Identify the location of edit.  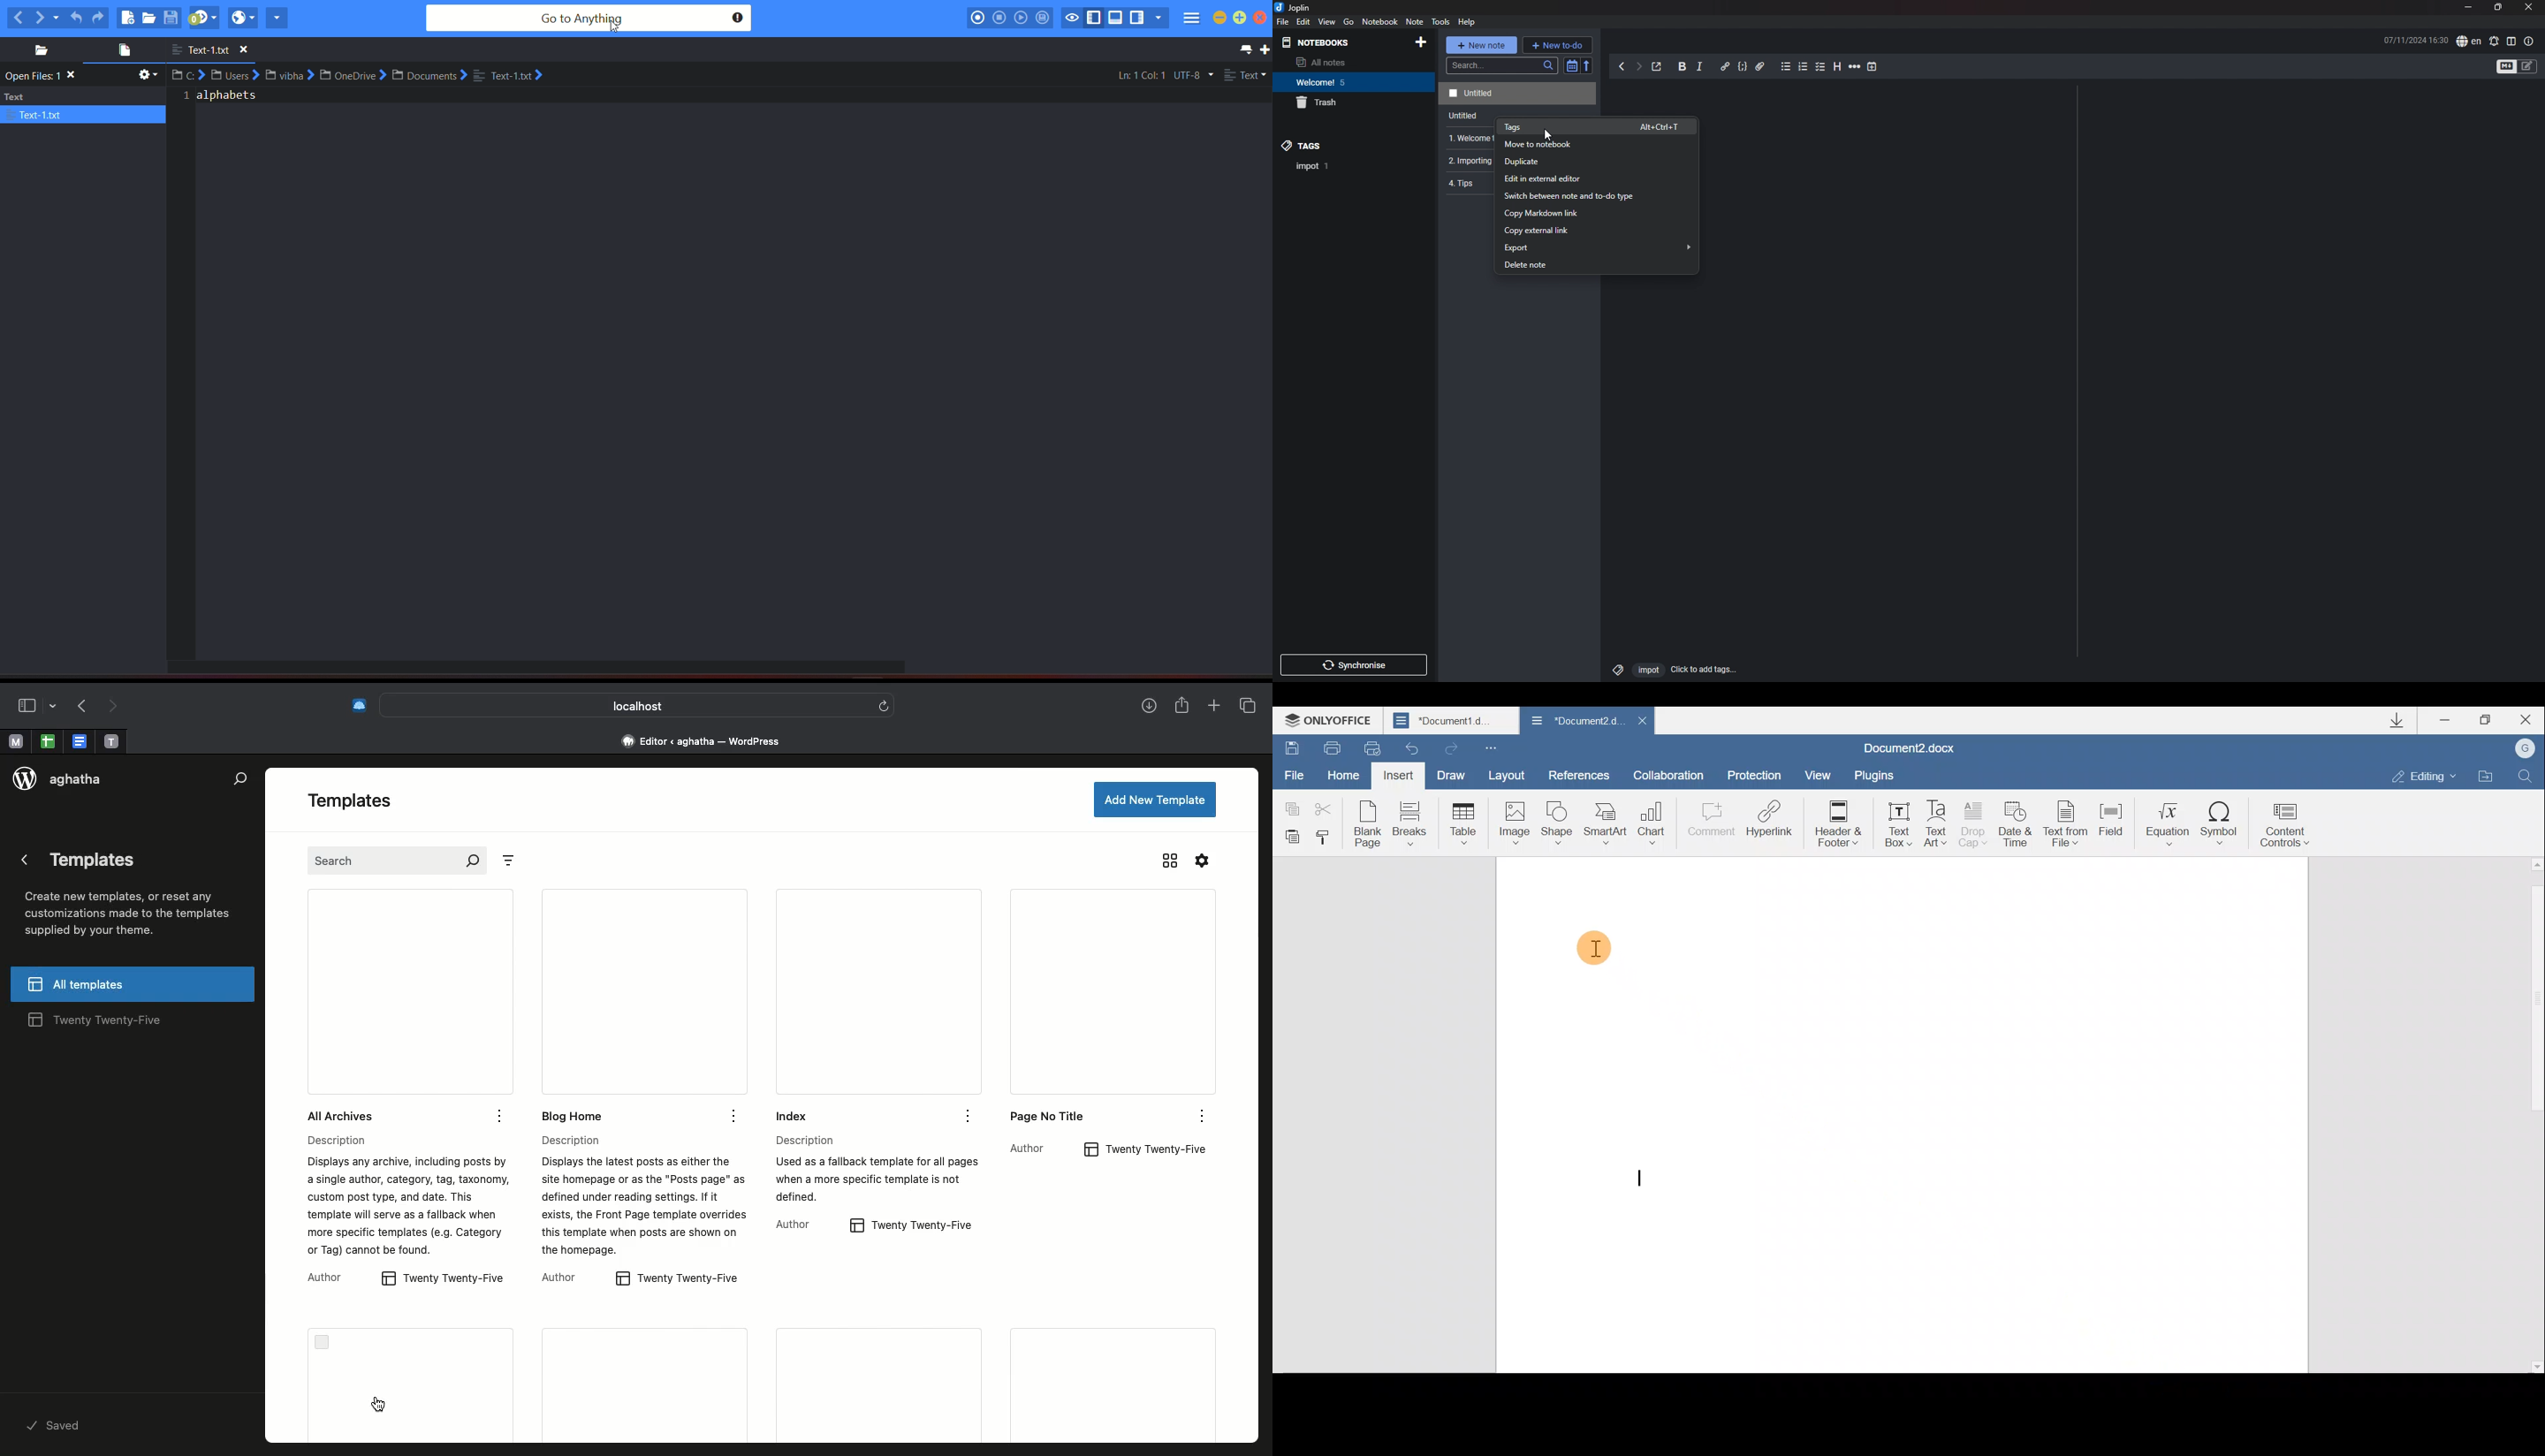
(1302, 21).